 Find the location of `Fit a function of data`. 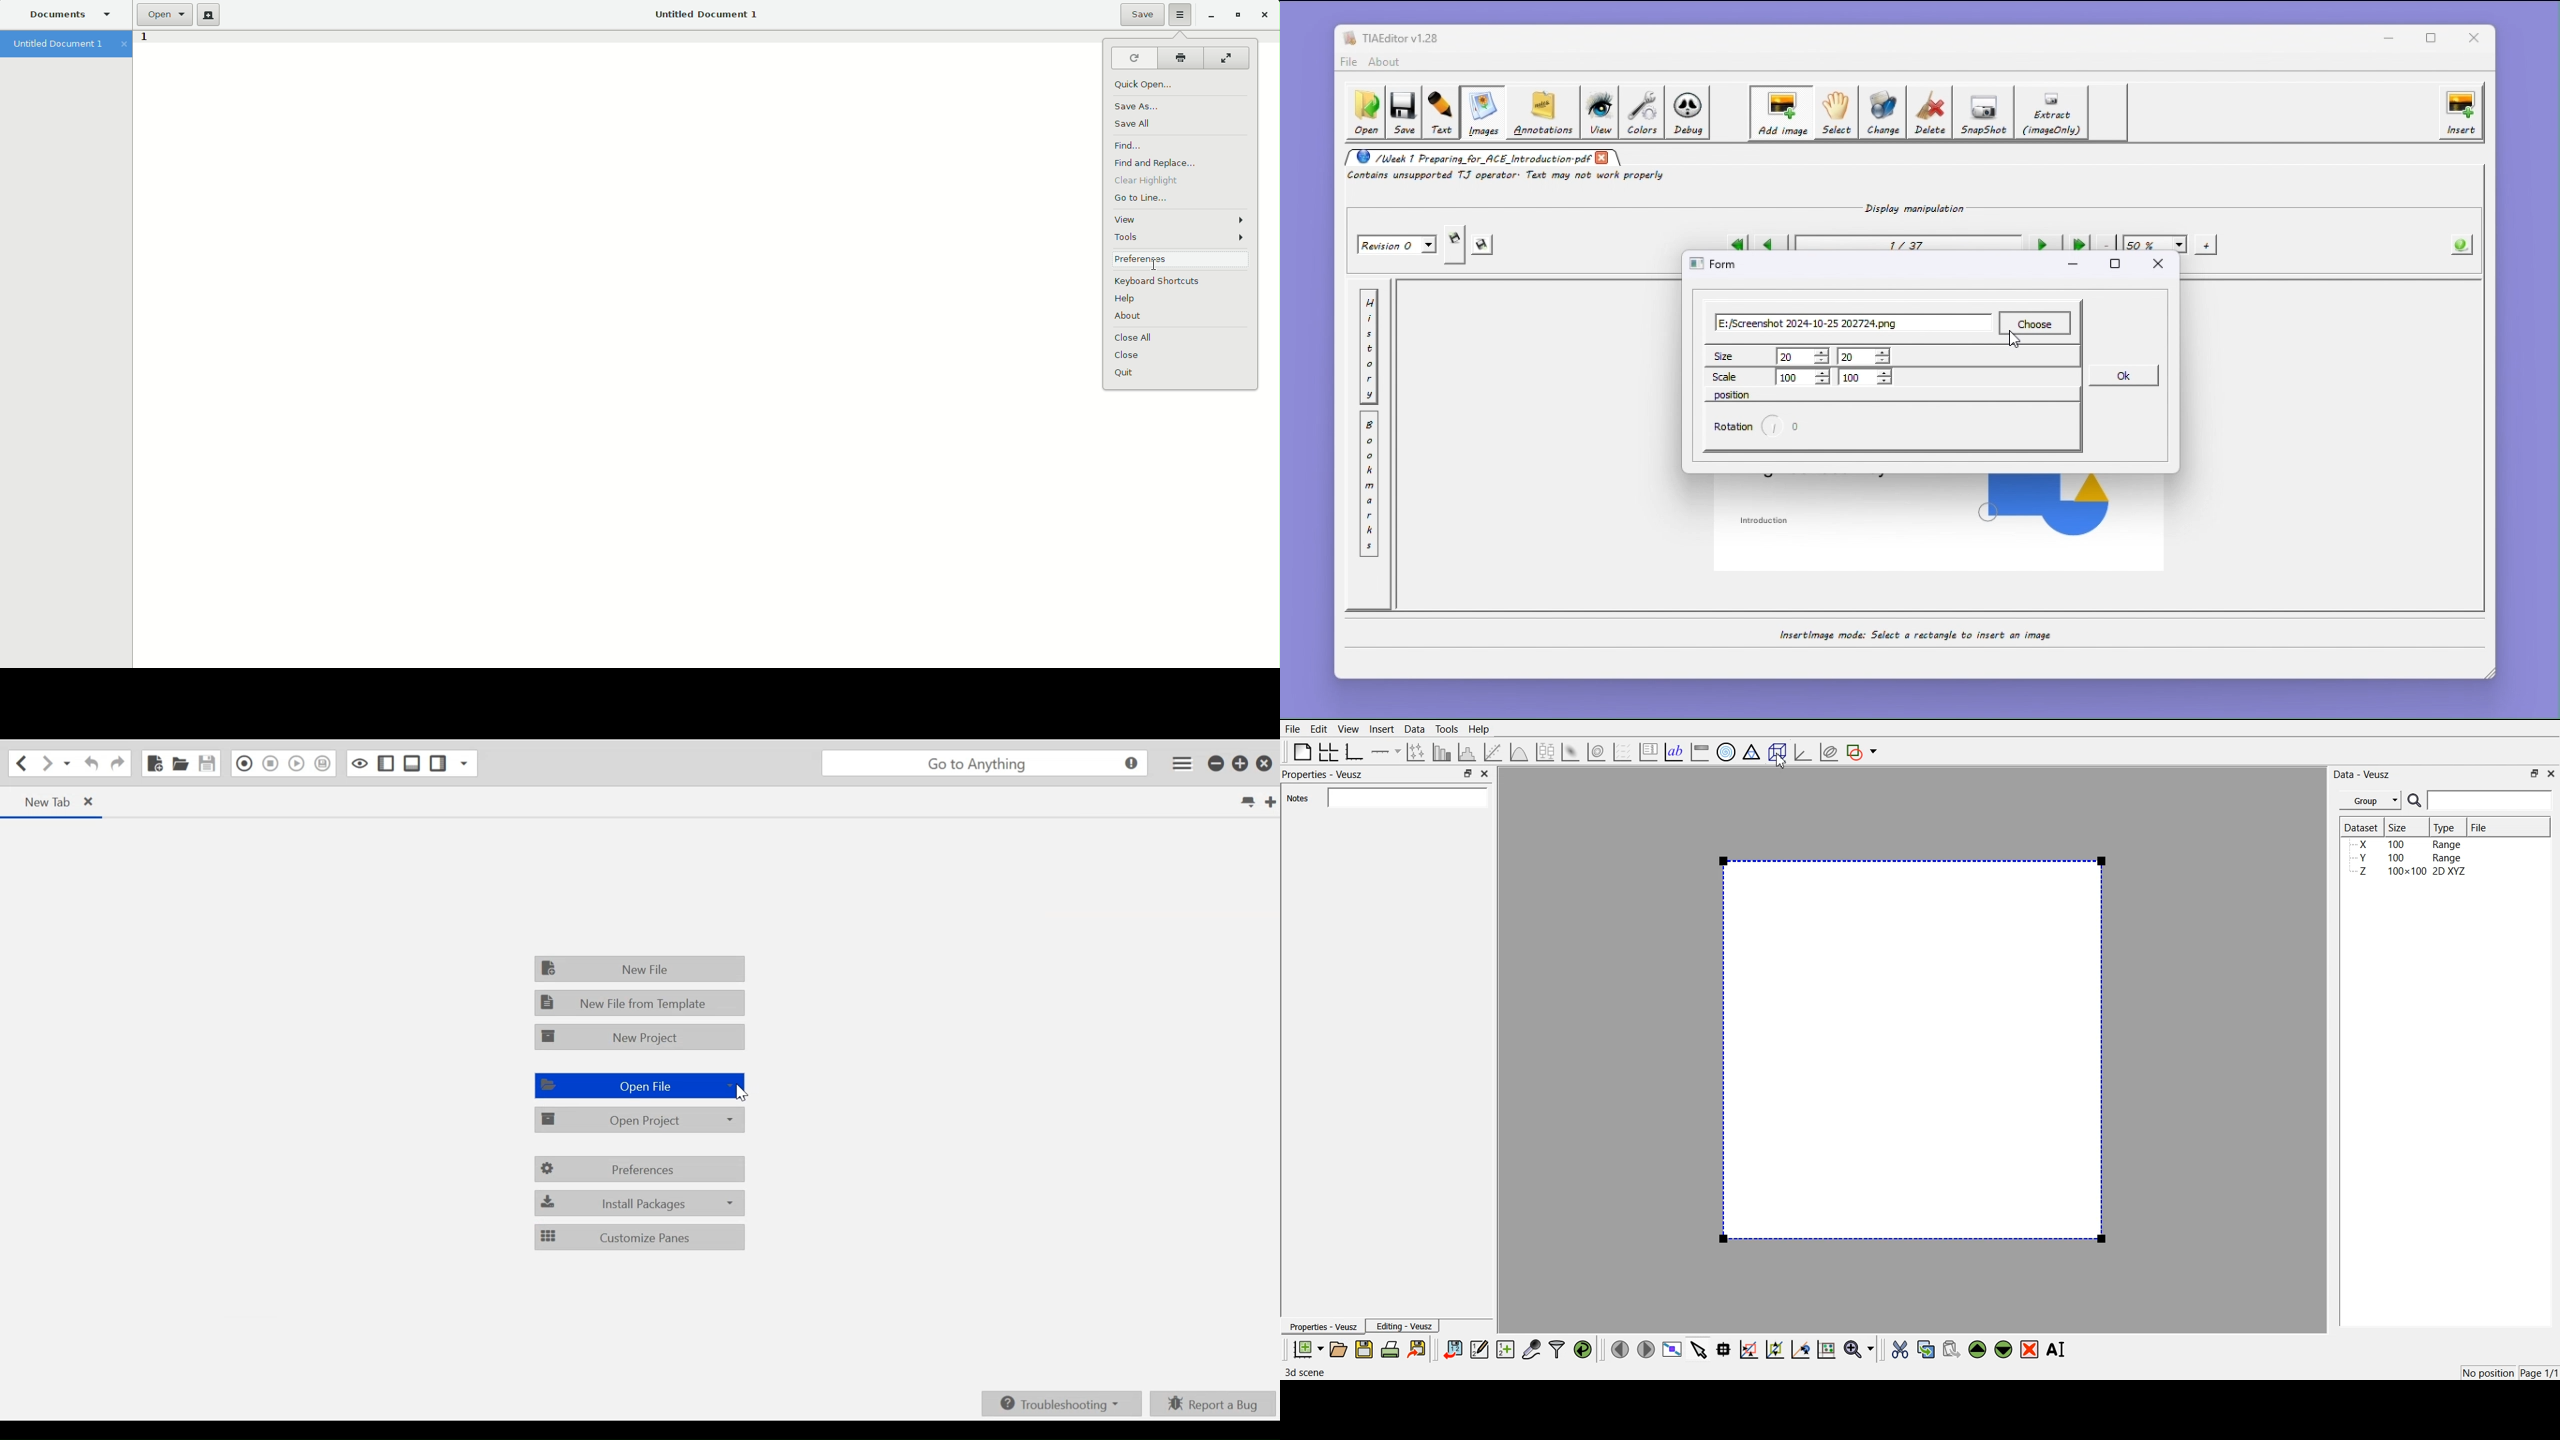

Fit a function of data is located at coordinates (1492, 752).